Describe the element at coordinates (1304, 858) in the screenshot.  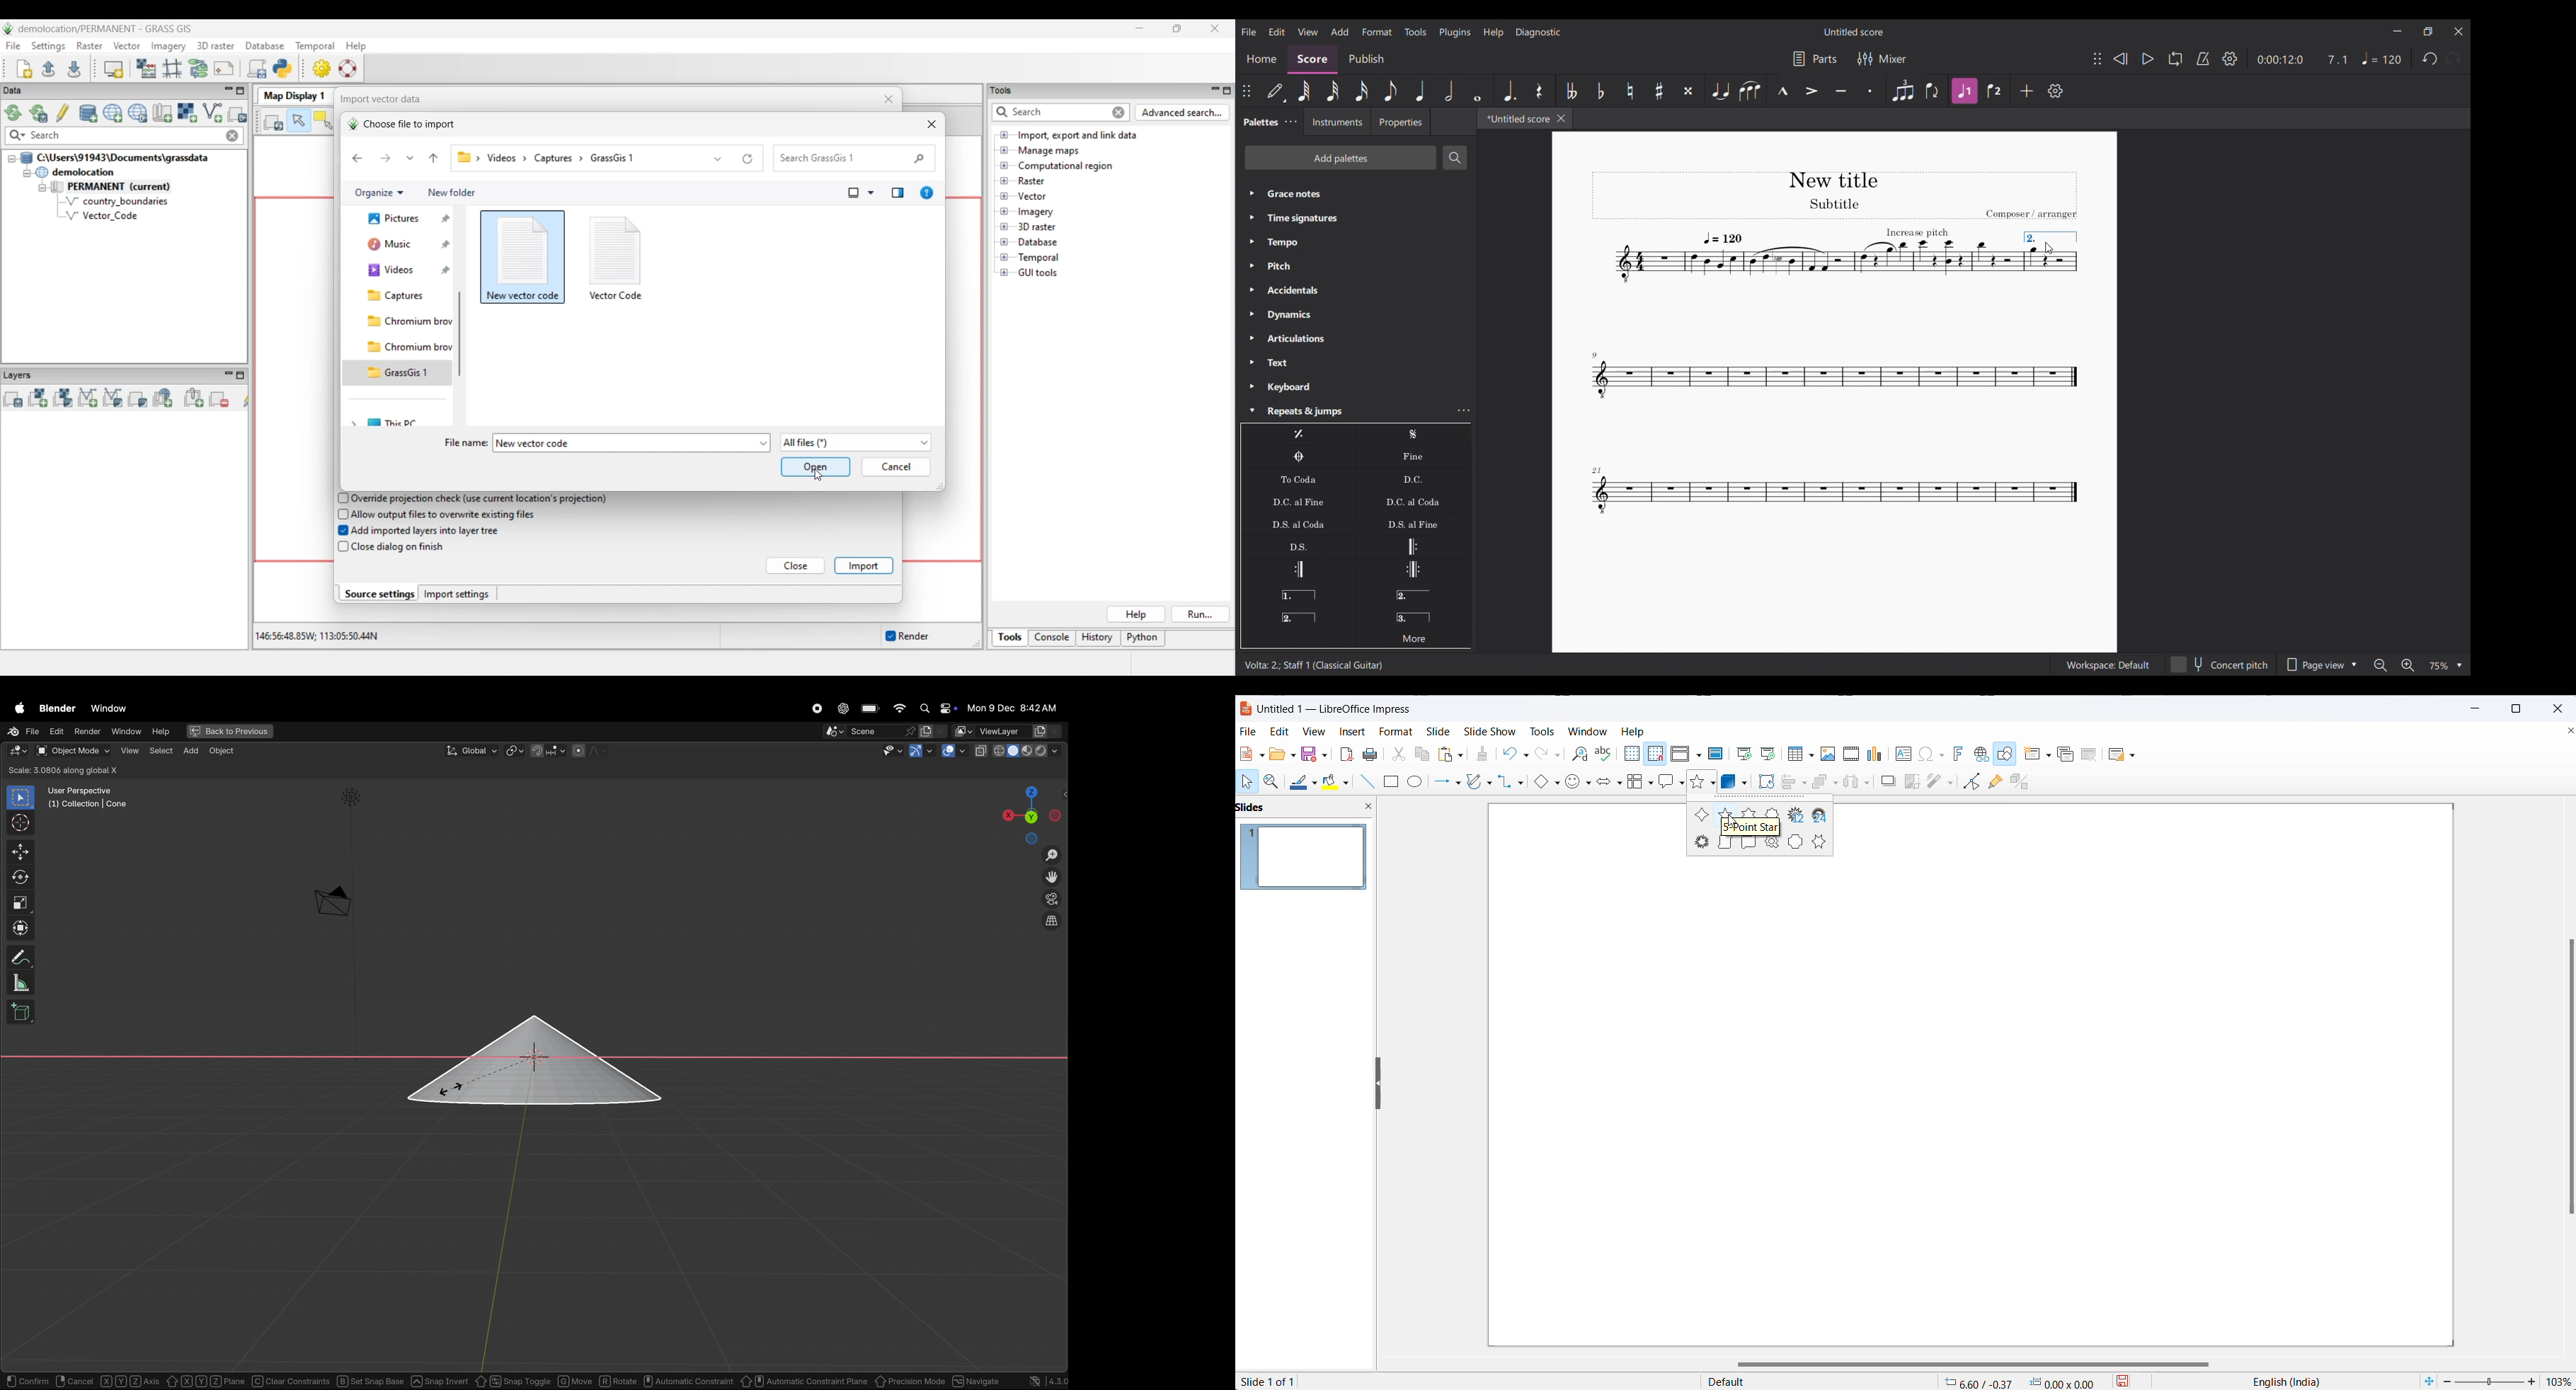
I see `slide preview` at that location.